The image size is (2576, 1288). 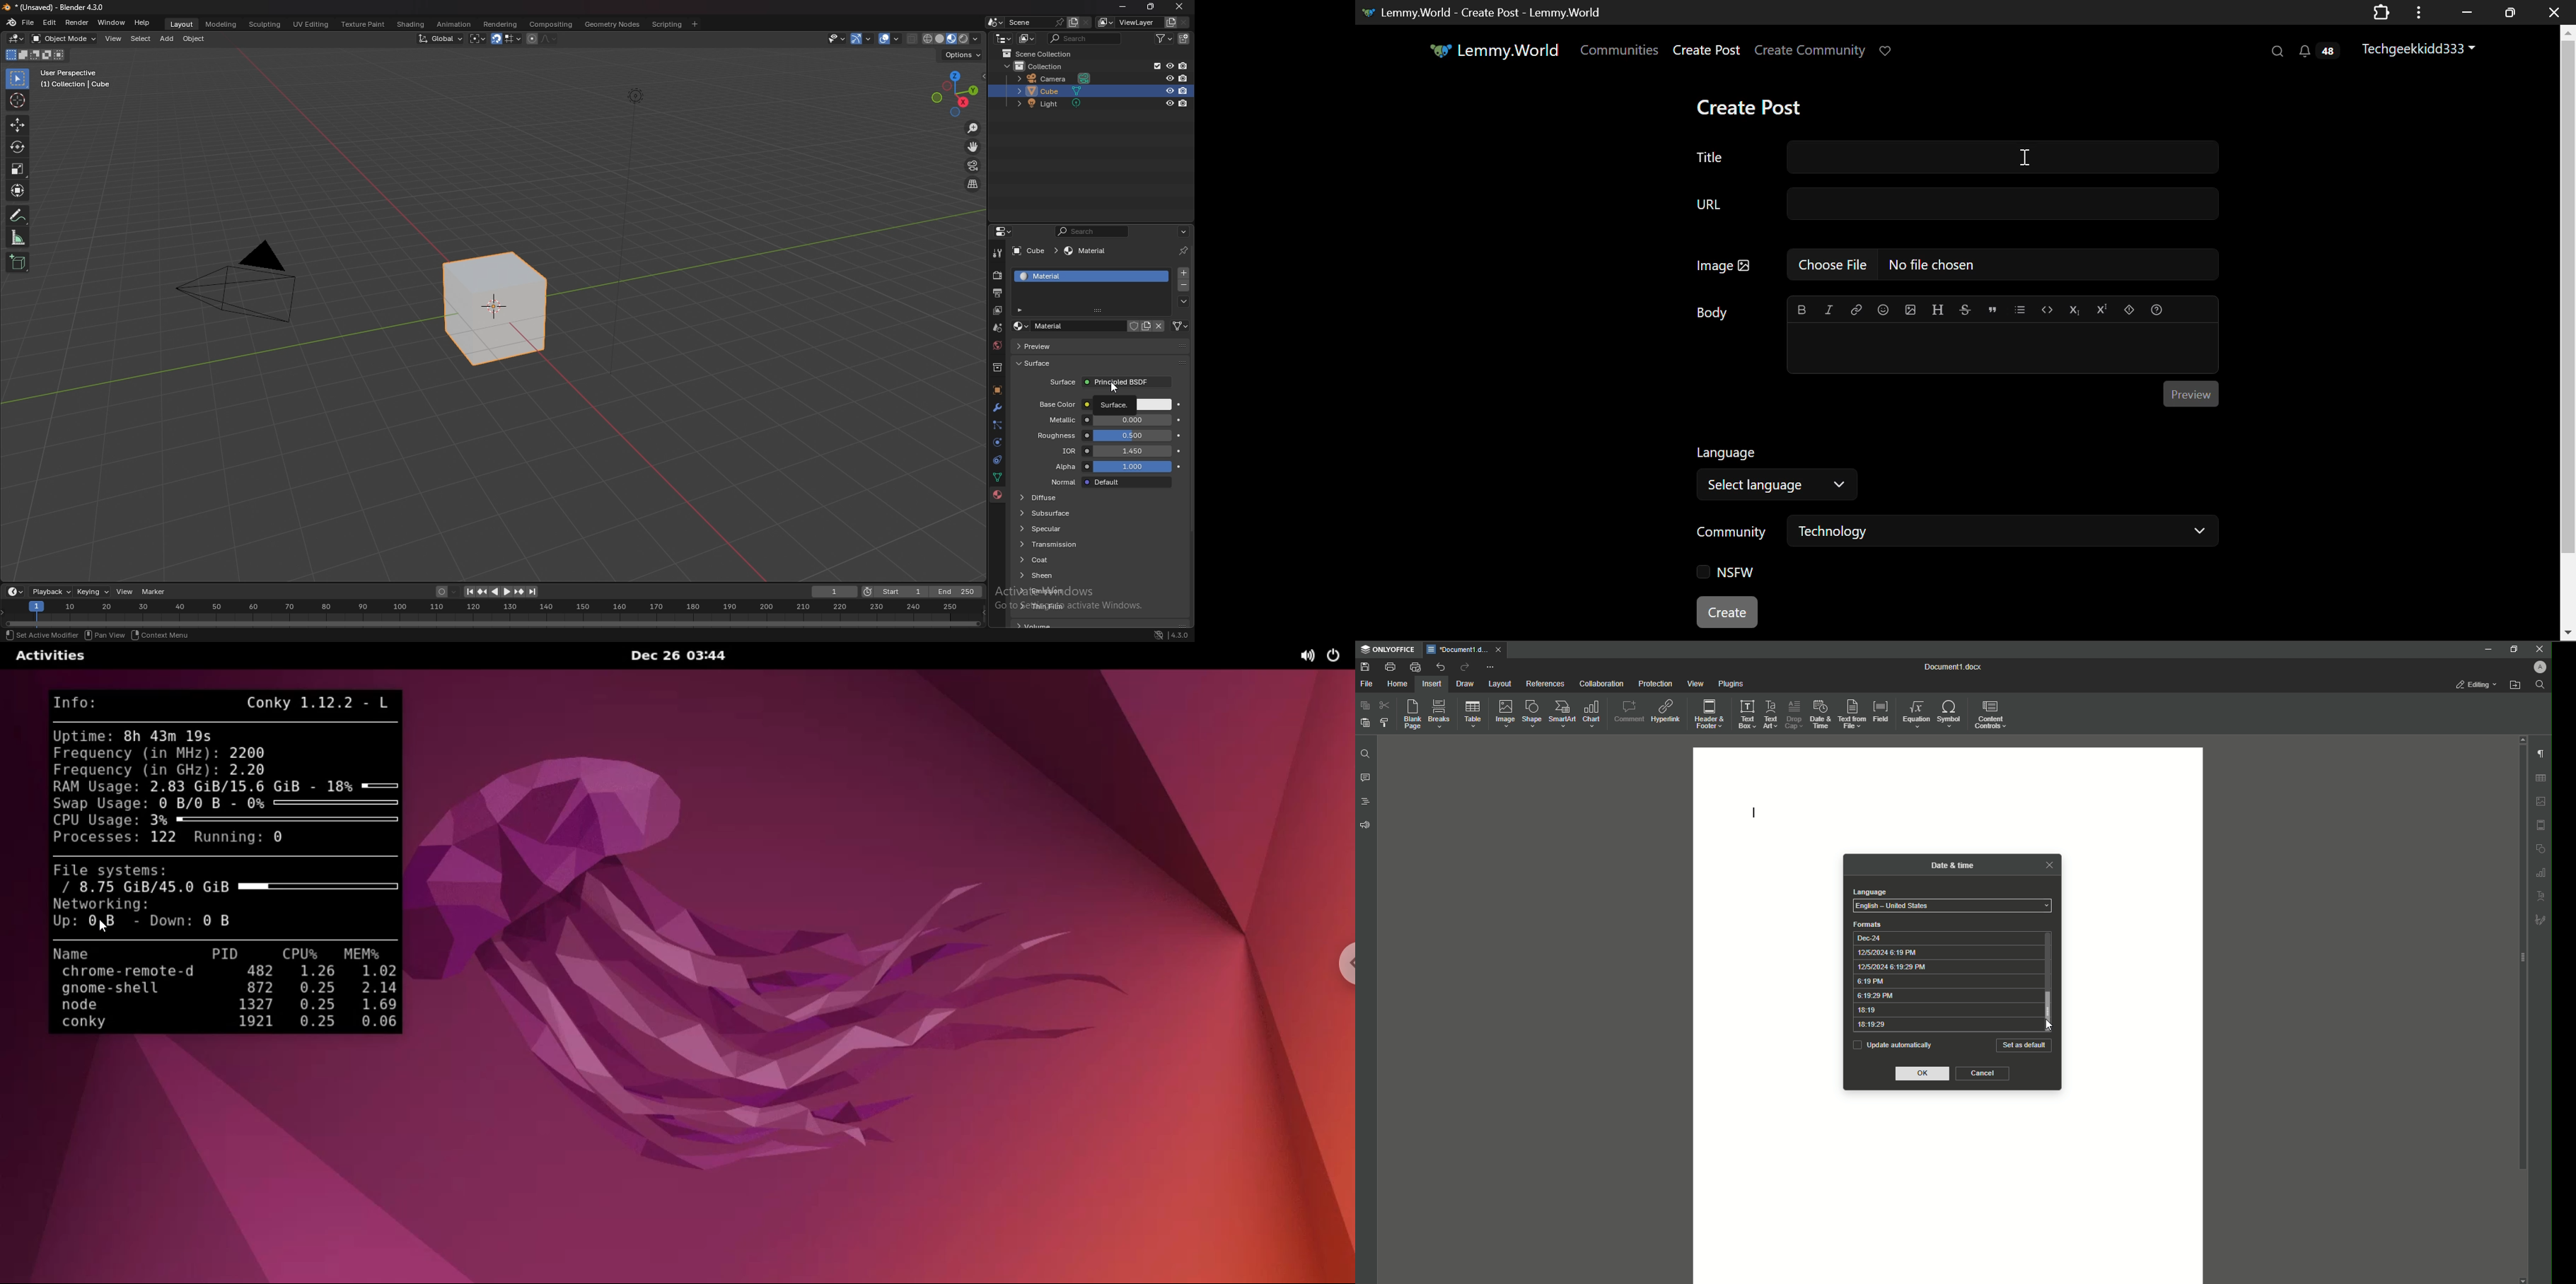 What do you see at coordinates (1061, 513) in the screenshot?
I see `subsurface` at bounding box center [1061, 513].